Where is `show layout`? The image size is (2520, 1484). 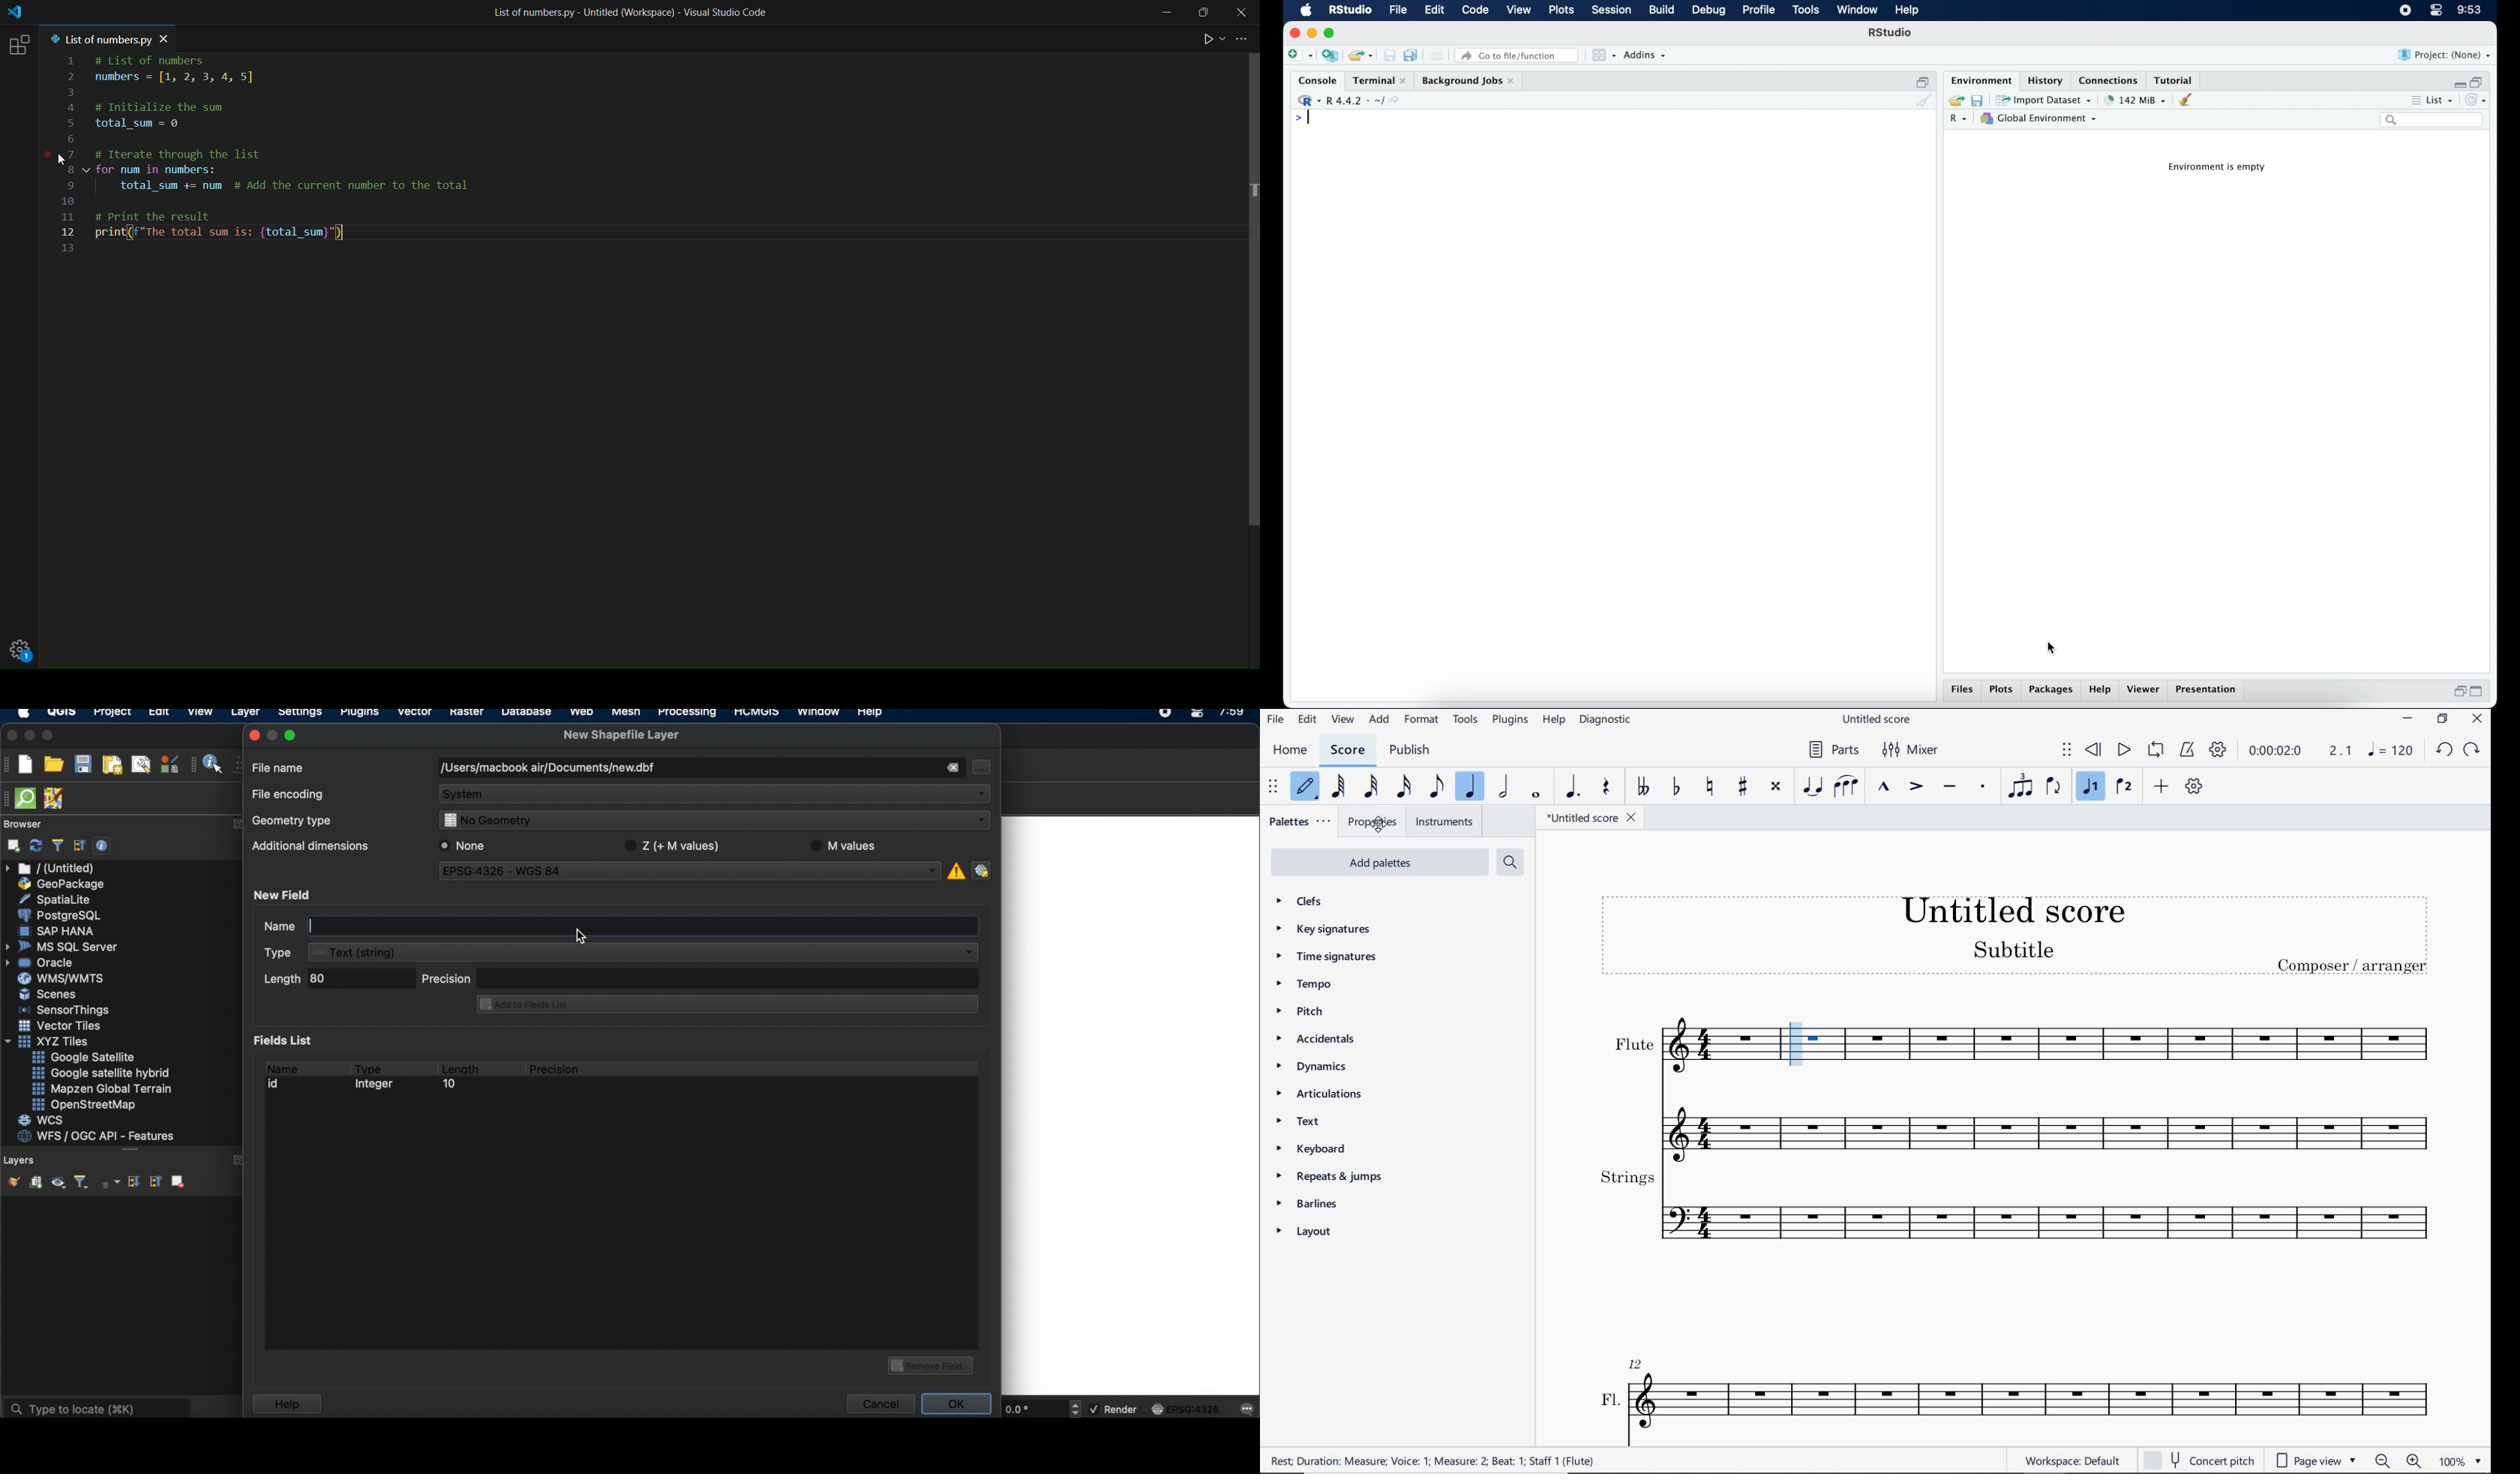
show layout is located at coordinates (141, 764).